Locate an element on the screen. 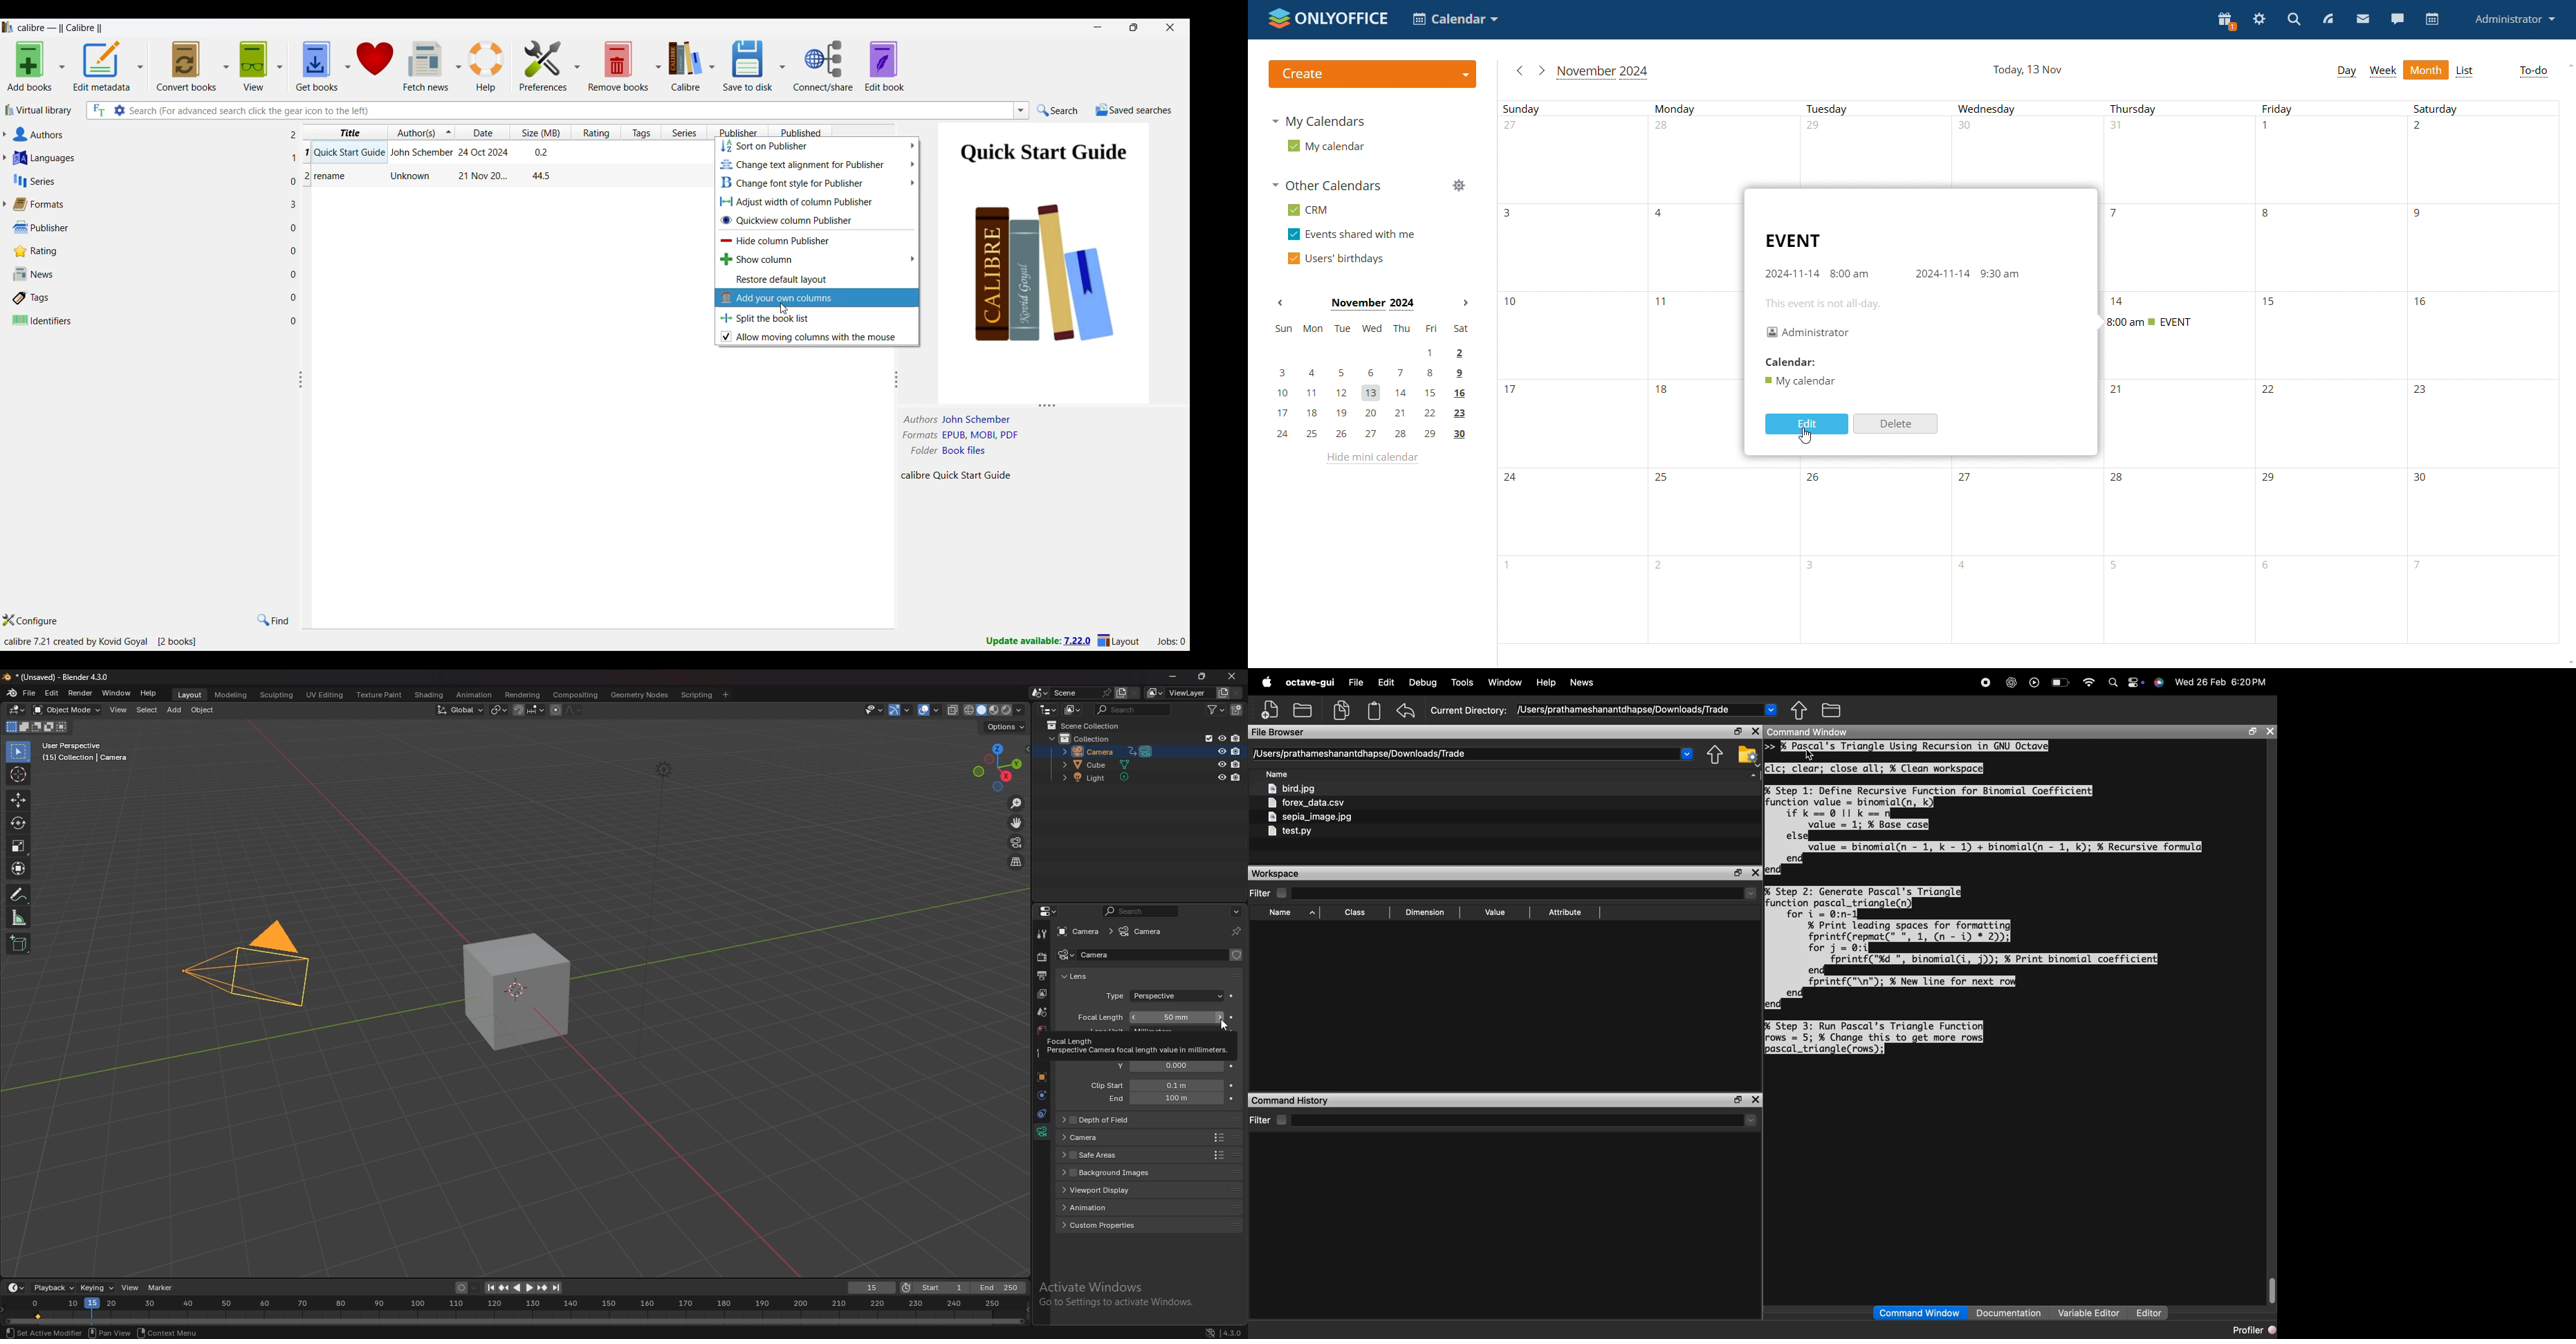 Image resolution: width=2576 pixels, height=1344 pixels. test.py is located at coordinates (1289, 832).